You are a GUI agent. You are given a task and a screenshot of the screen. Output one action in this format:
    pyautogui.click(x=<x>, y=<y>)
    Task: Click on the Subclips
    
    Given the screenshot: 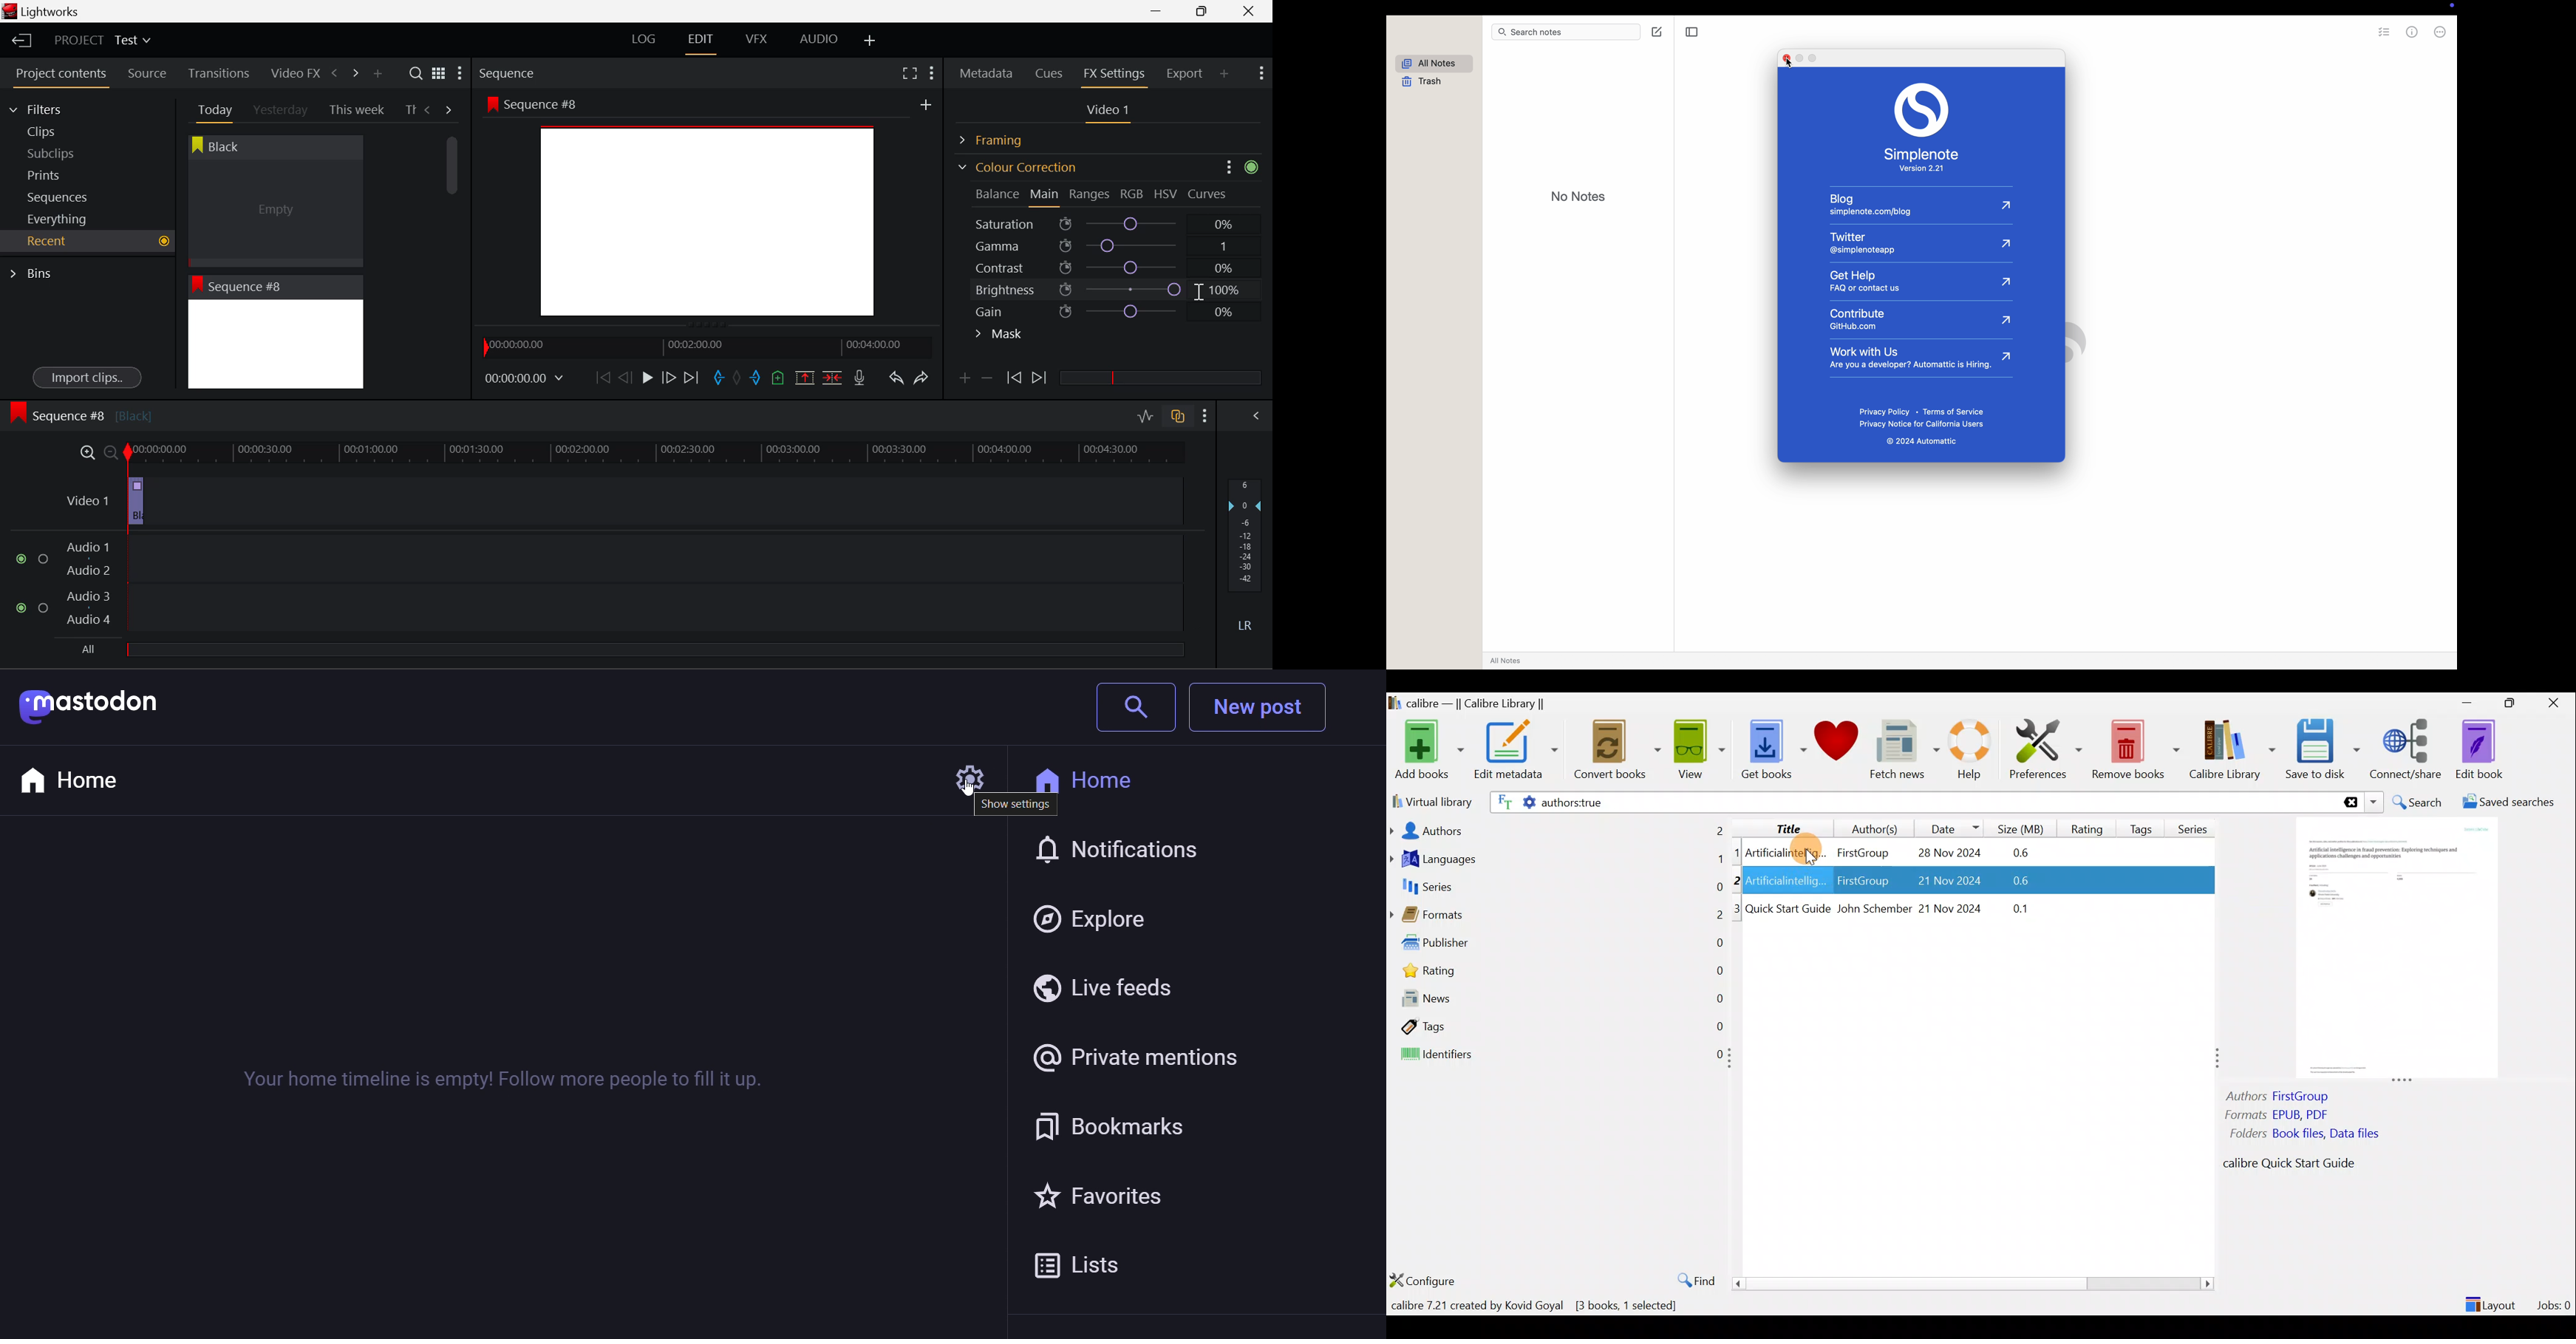 What is the action you would take?
    pyautogui.click(x=64, y=153)
    